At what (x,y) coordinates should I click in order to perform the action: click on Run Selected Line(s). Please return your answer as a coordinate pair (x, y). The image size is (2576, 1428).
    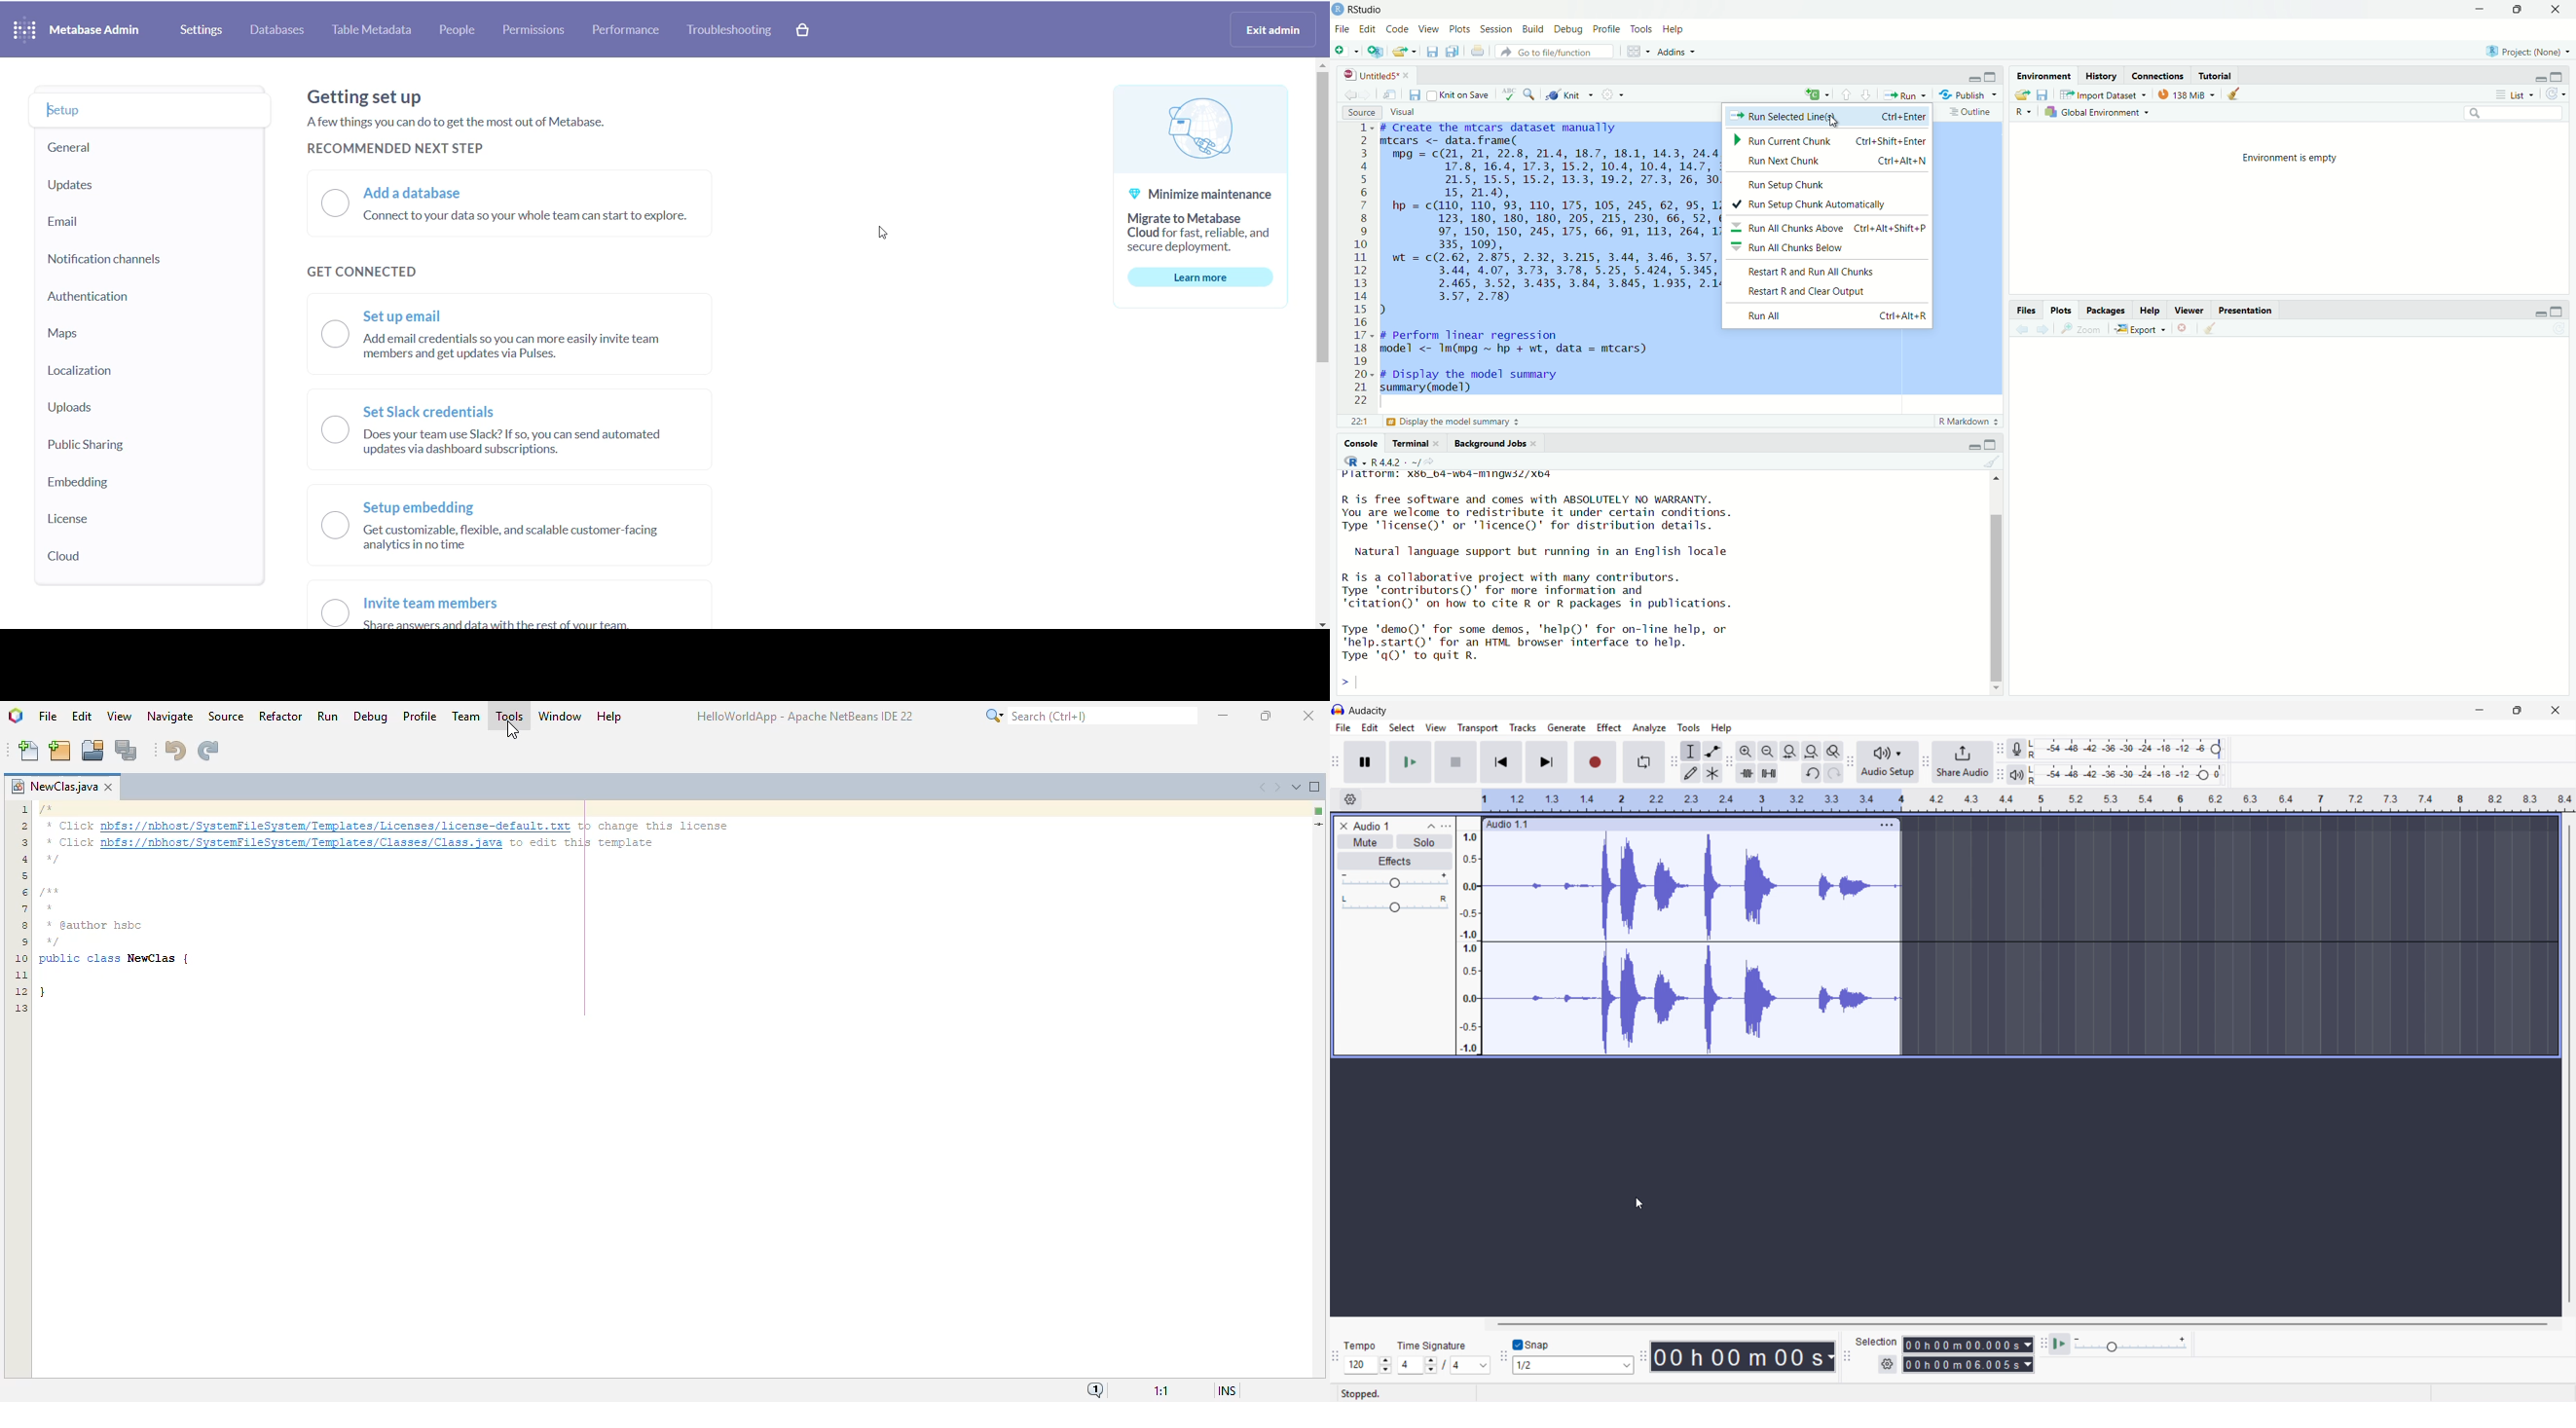
    Looking at the image, I should click on (1786, 117).